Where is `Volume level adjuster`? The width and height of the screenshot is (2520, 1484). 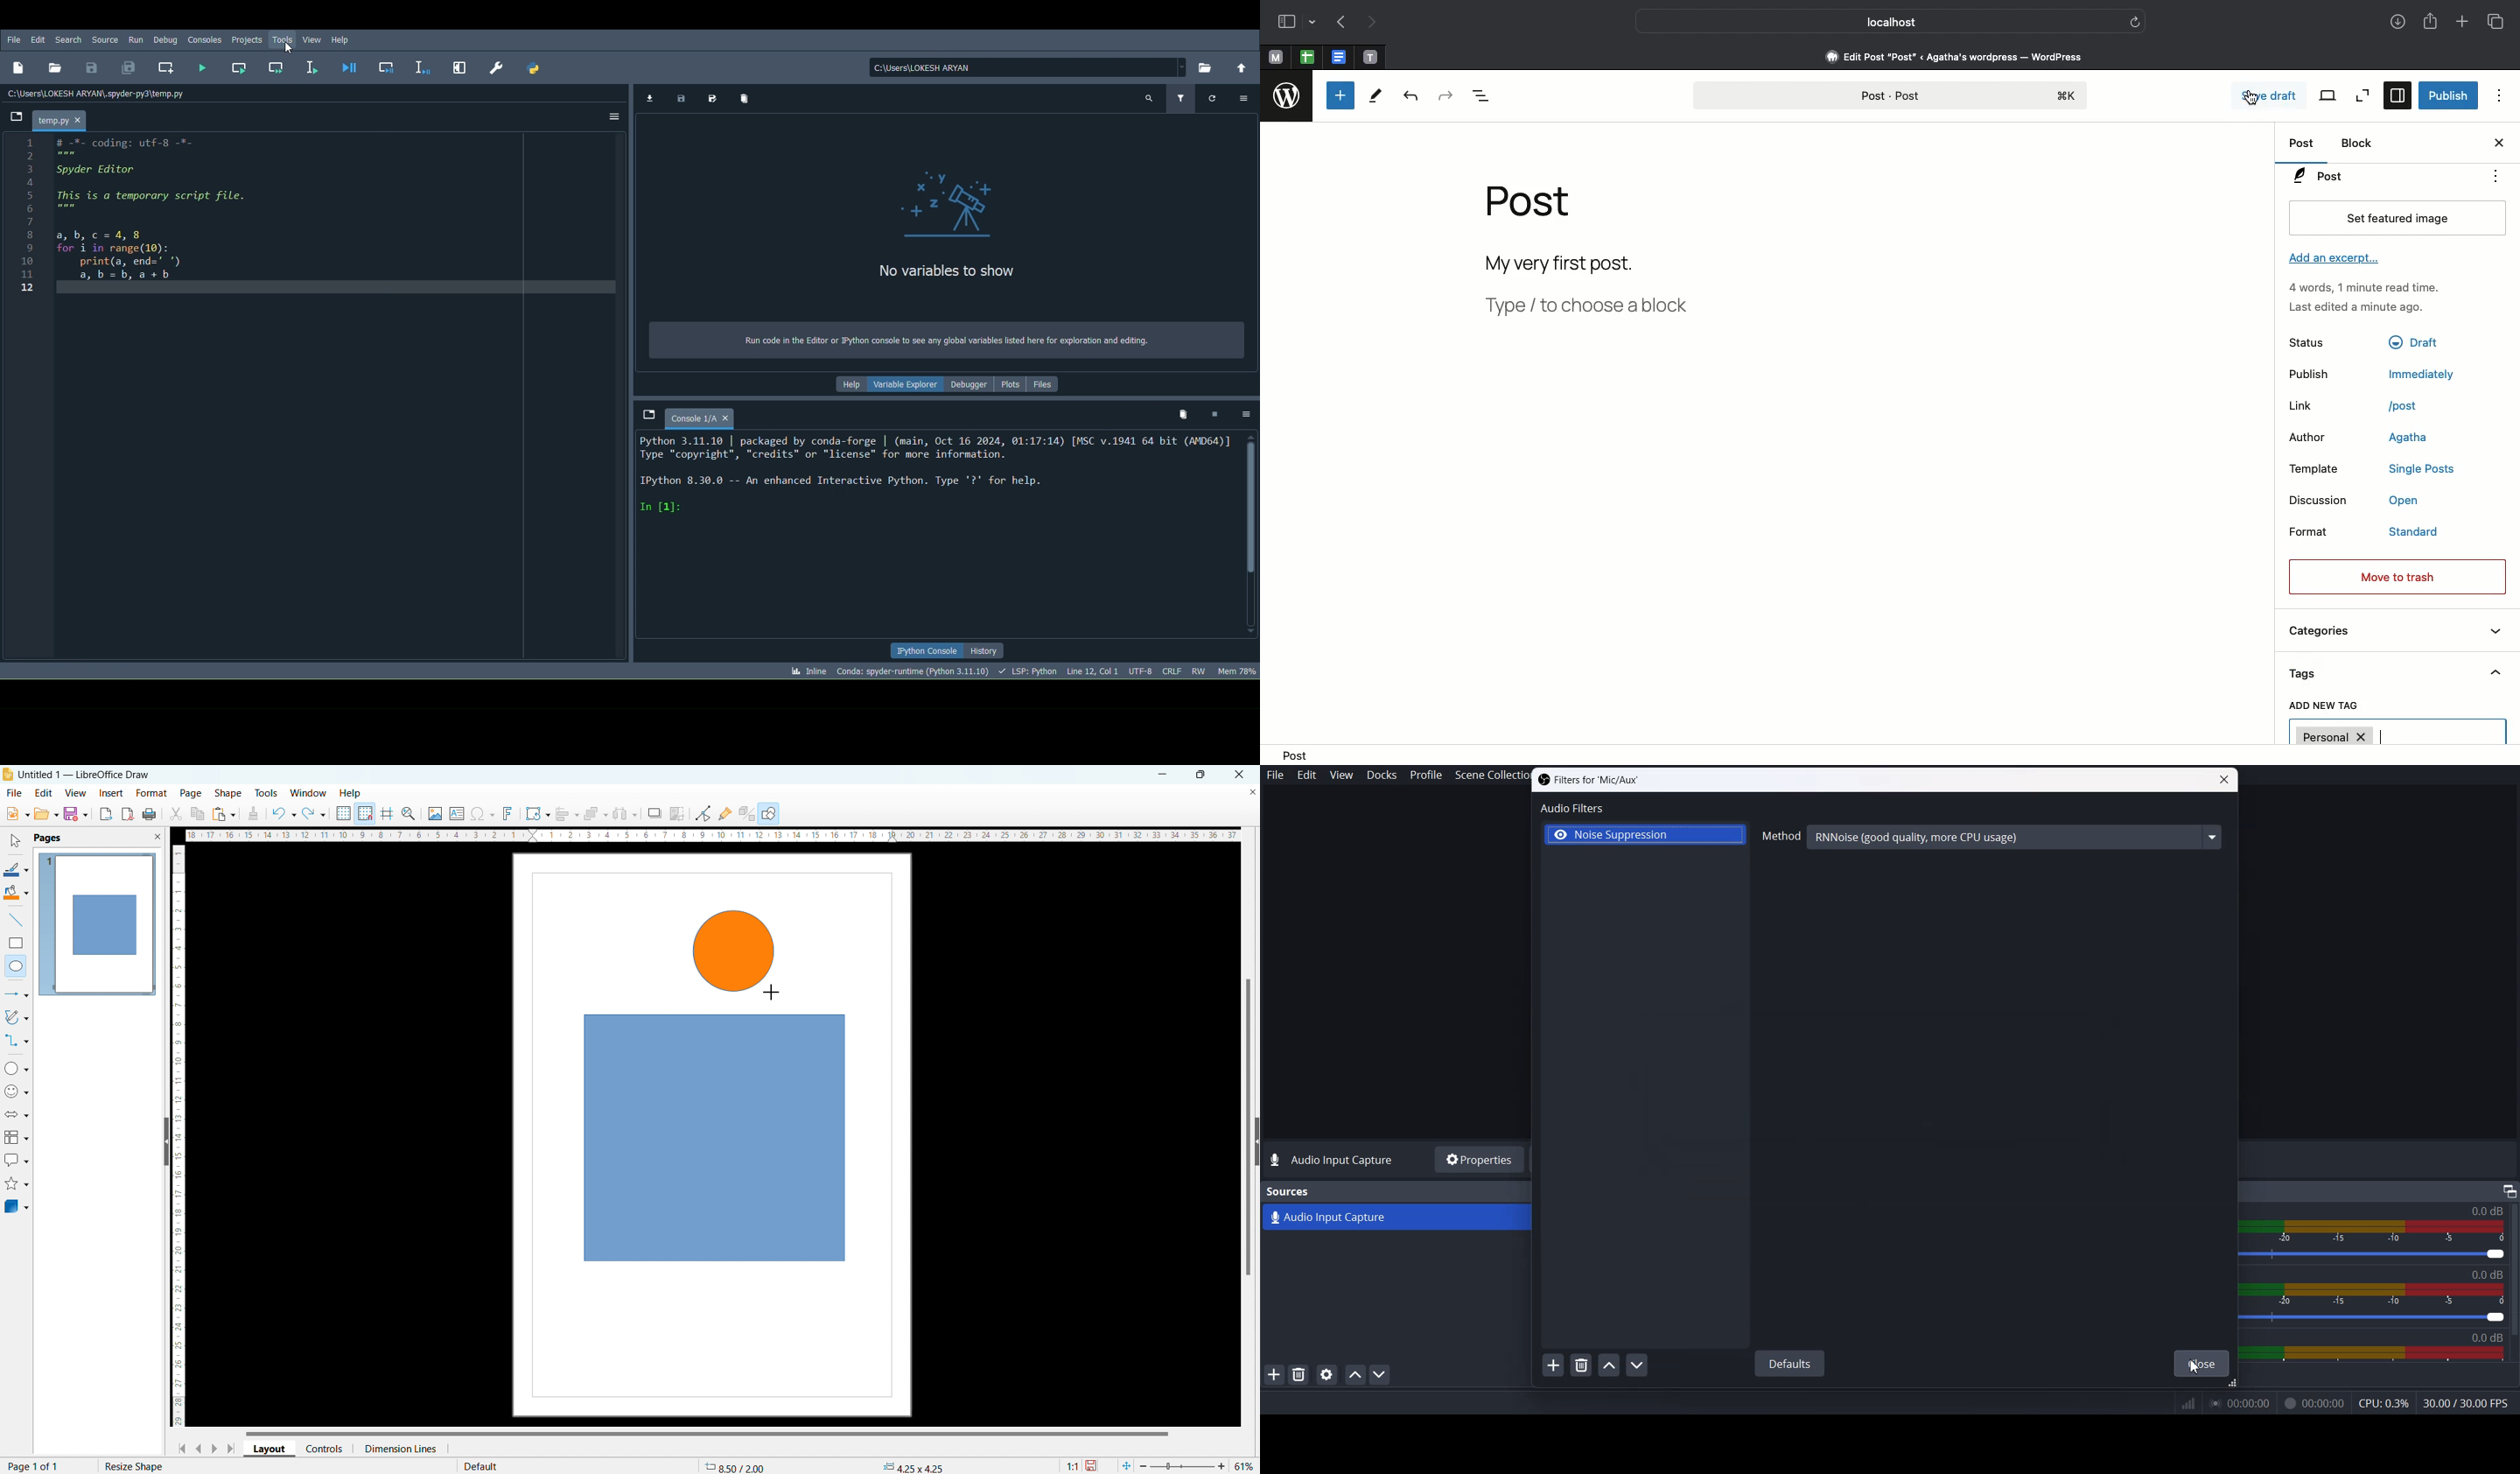 Volume level adjuster is located at coordinates (2379, 1319).